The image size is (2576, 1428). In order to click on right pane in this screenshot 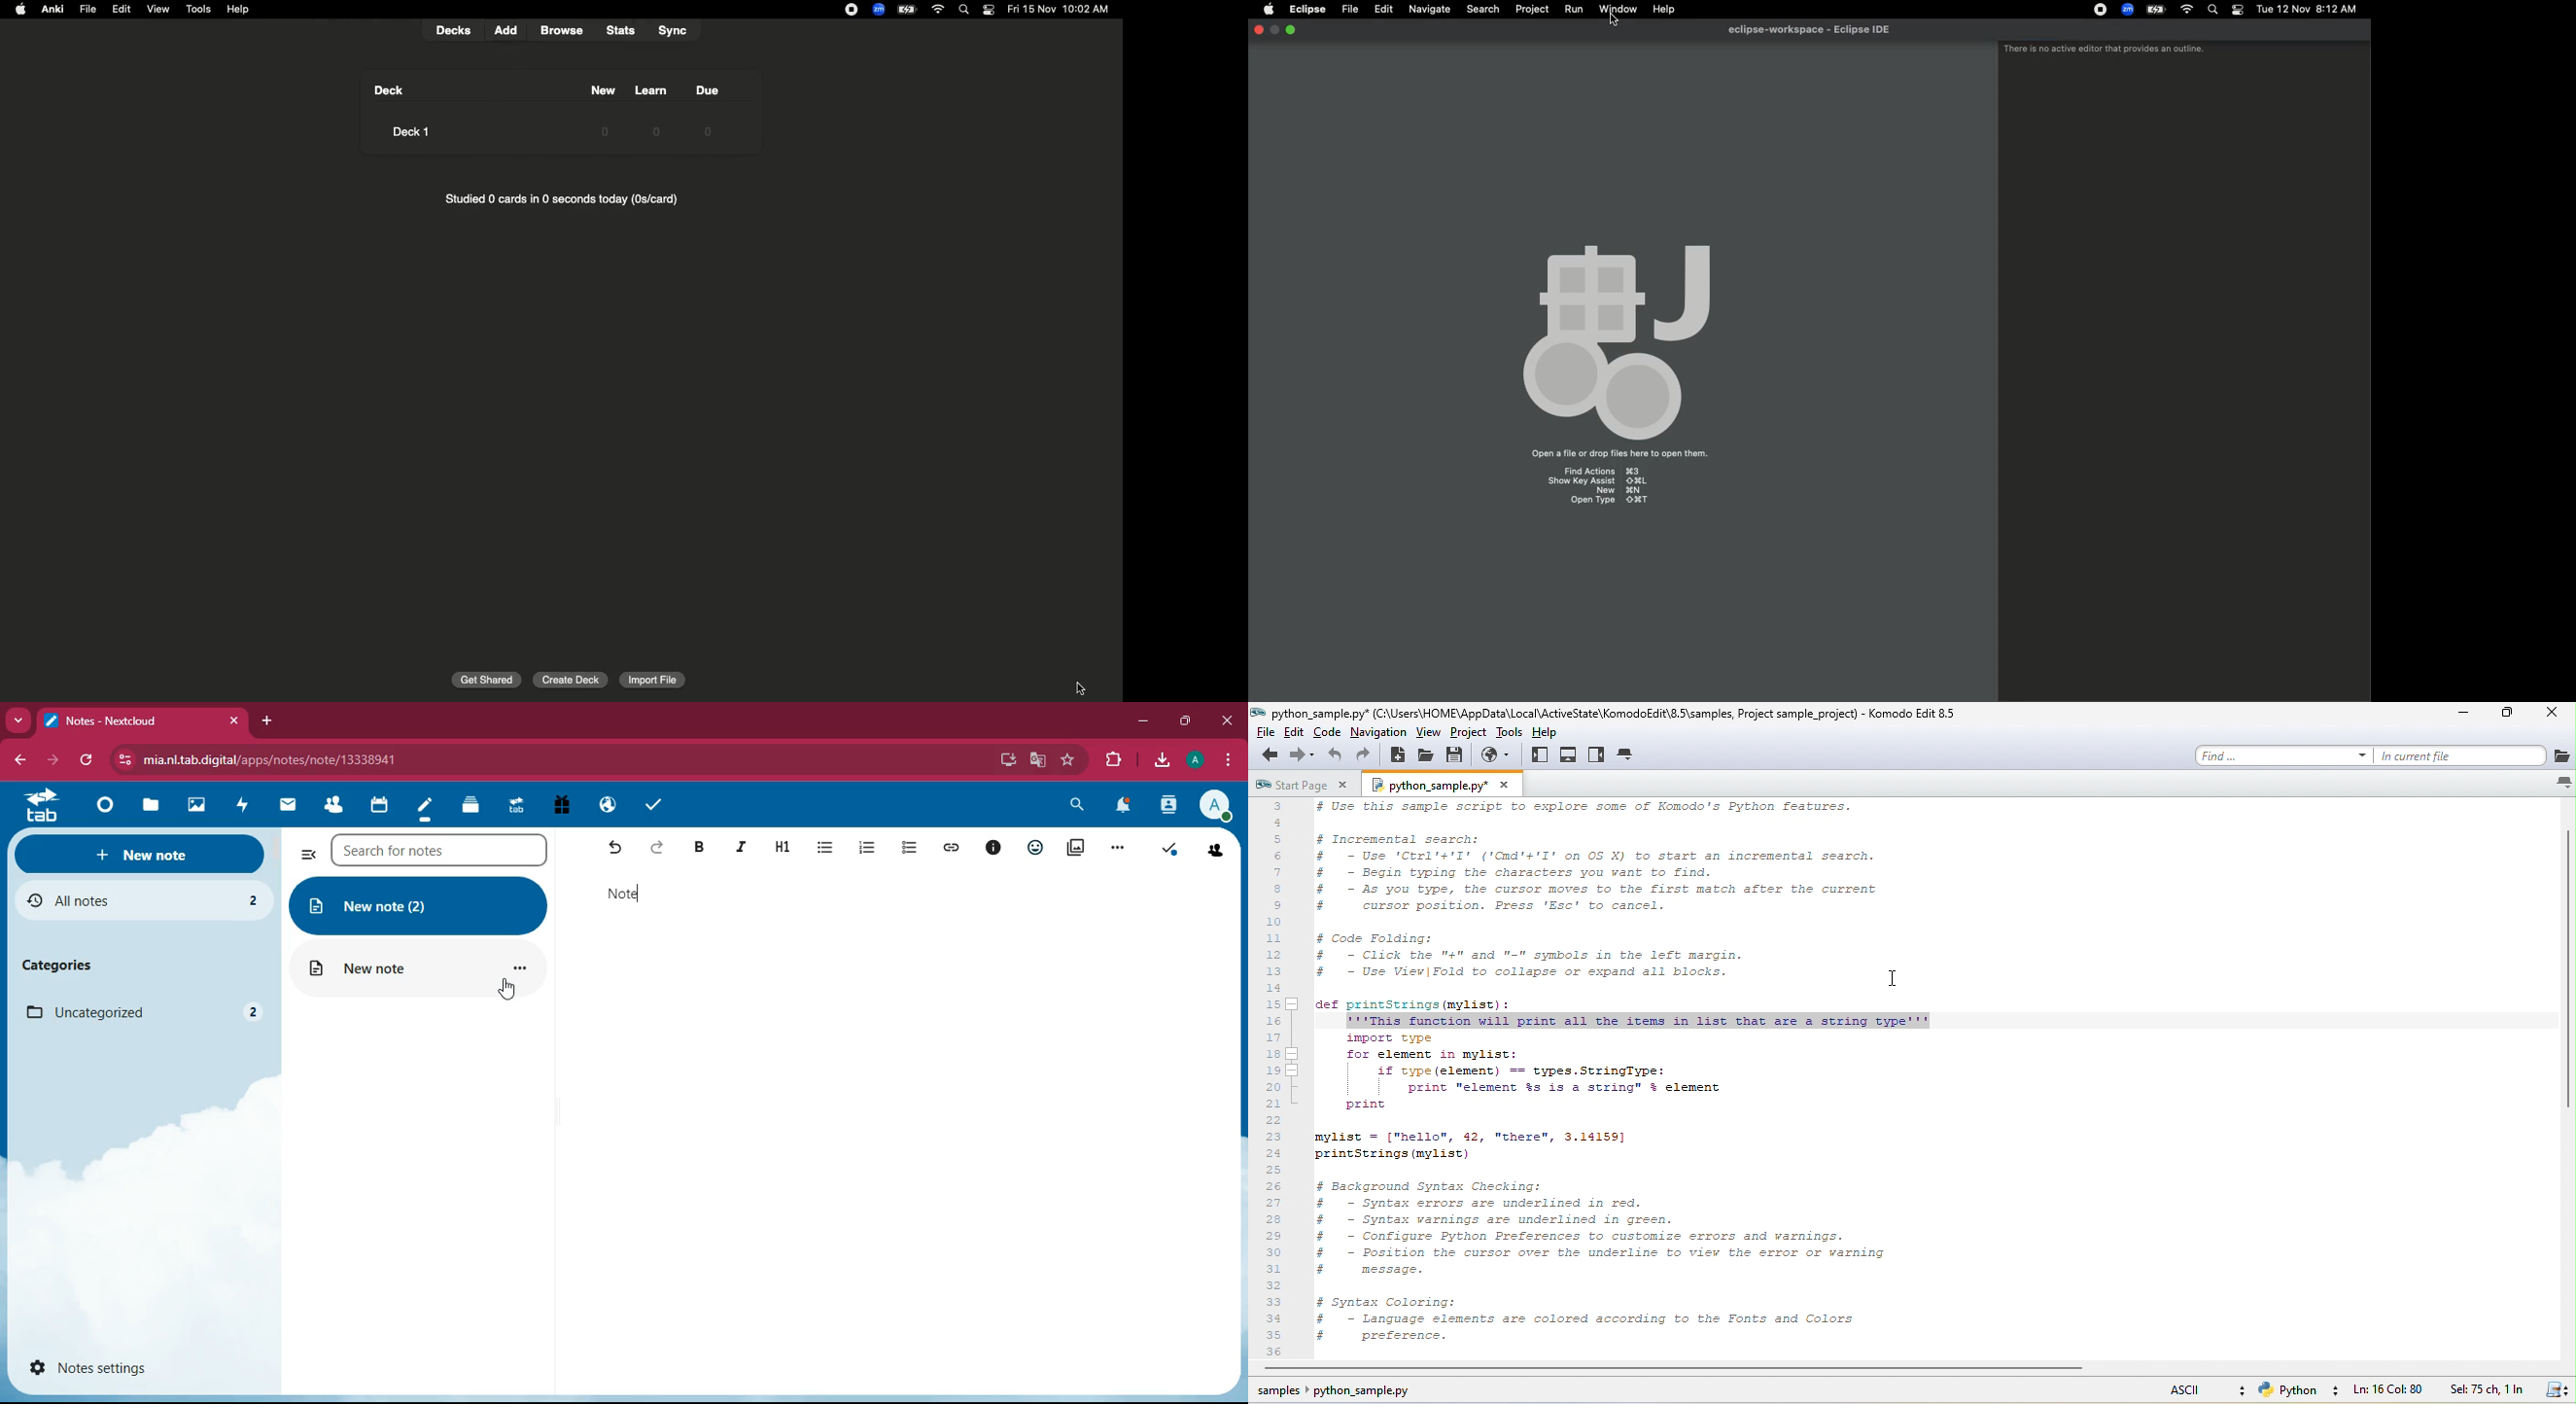, I will do `click(1598, 756)`.